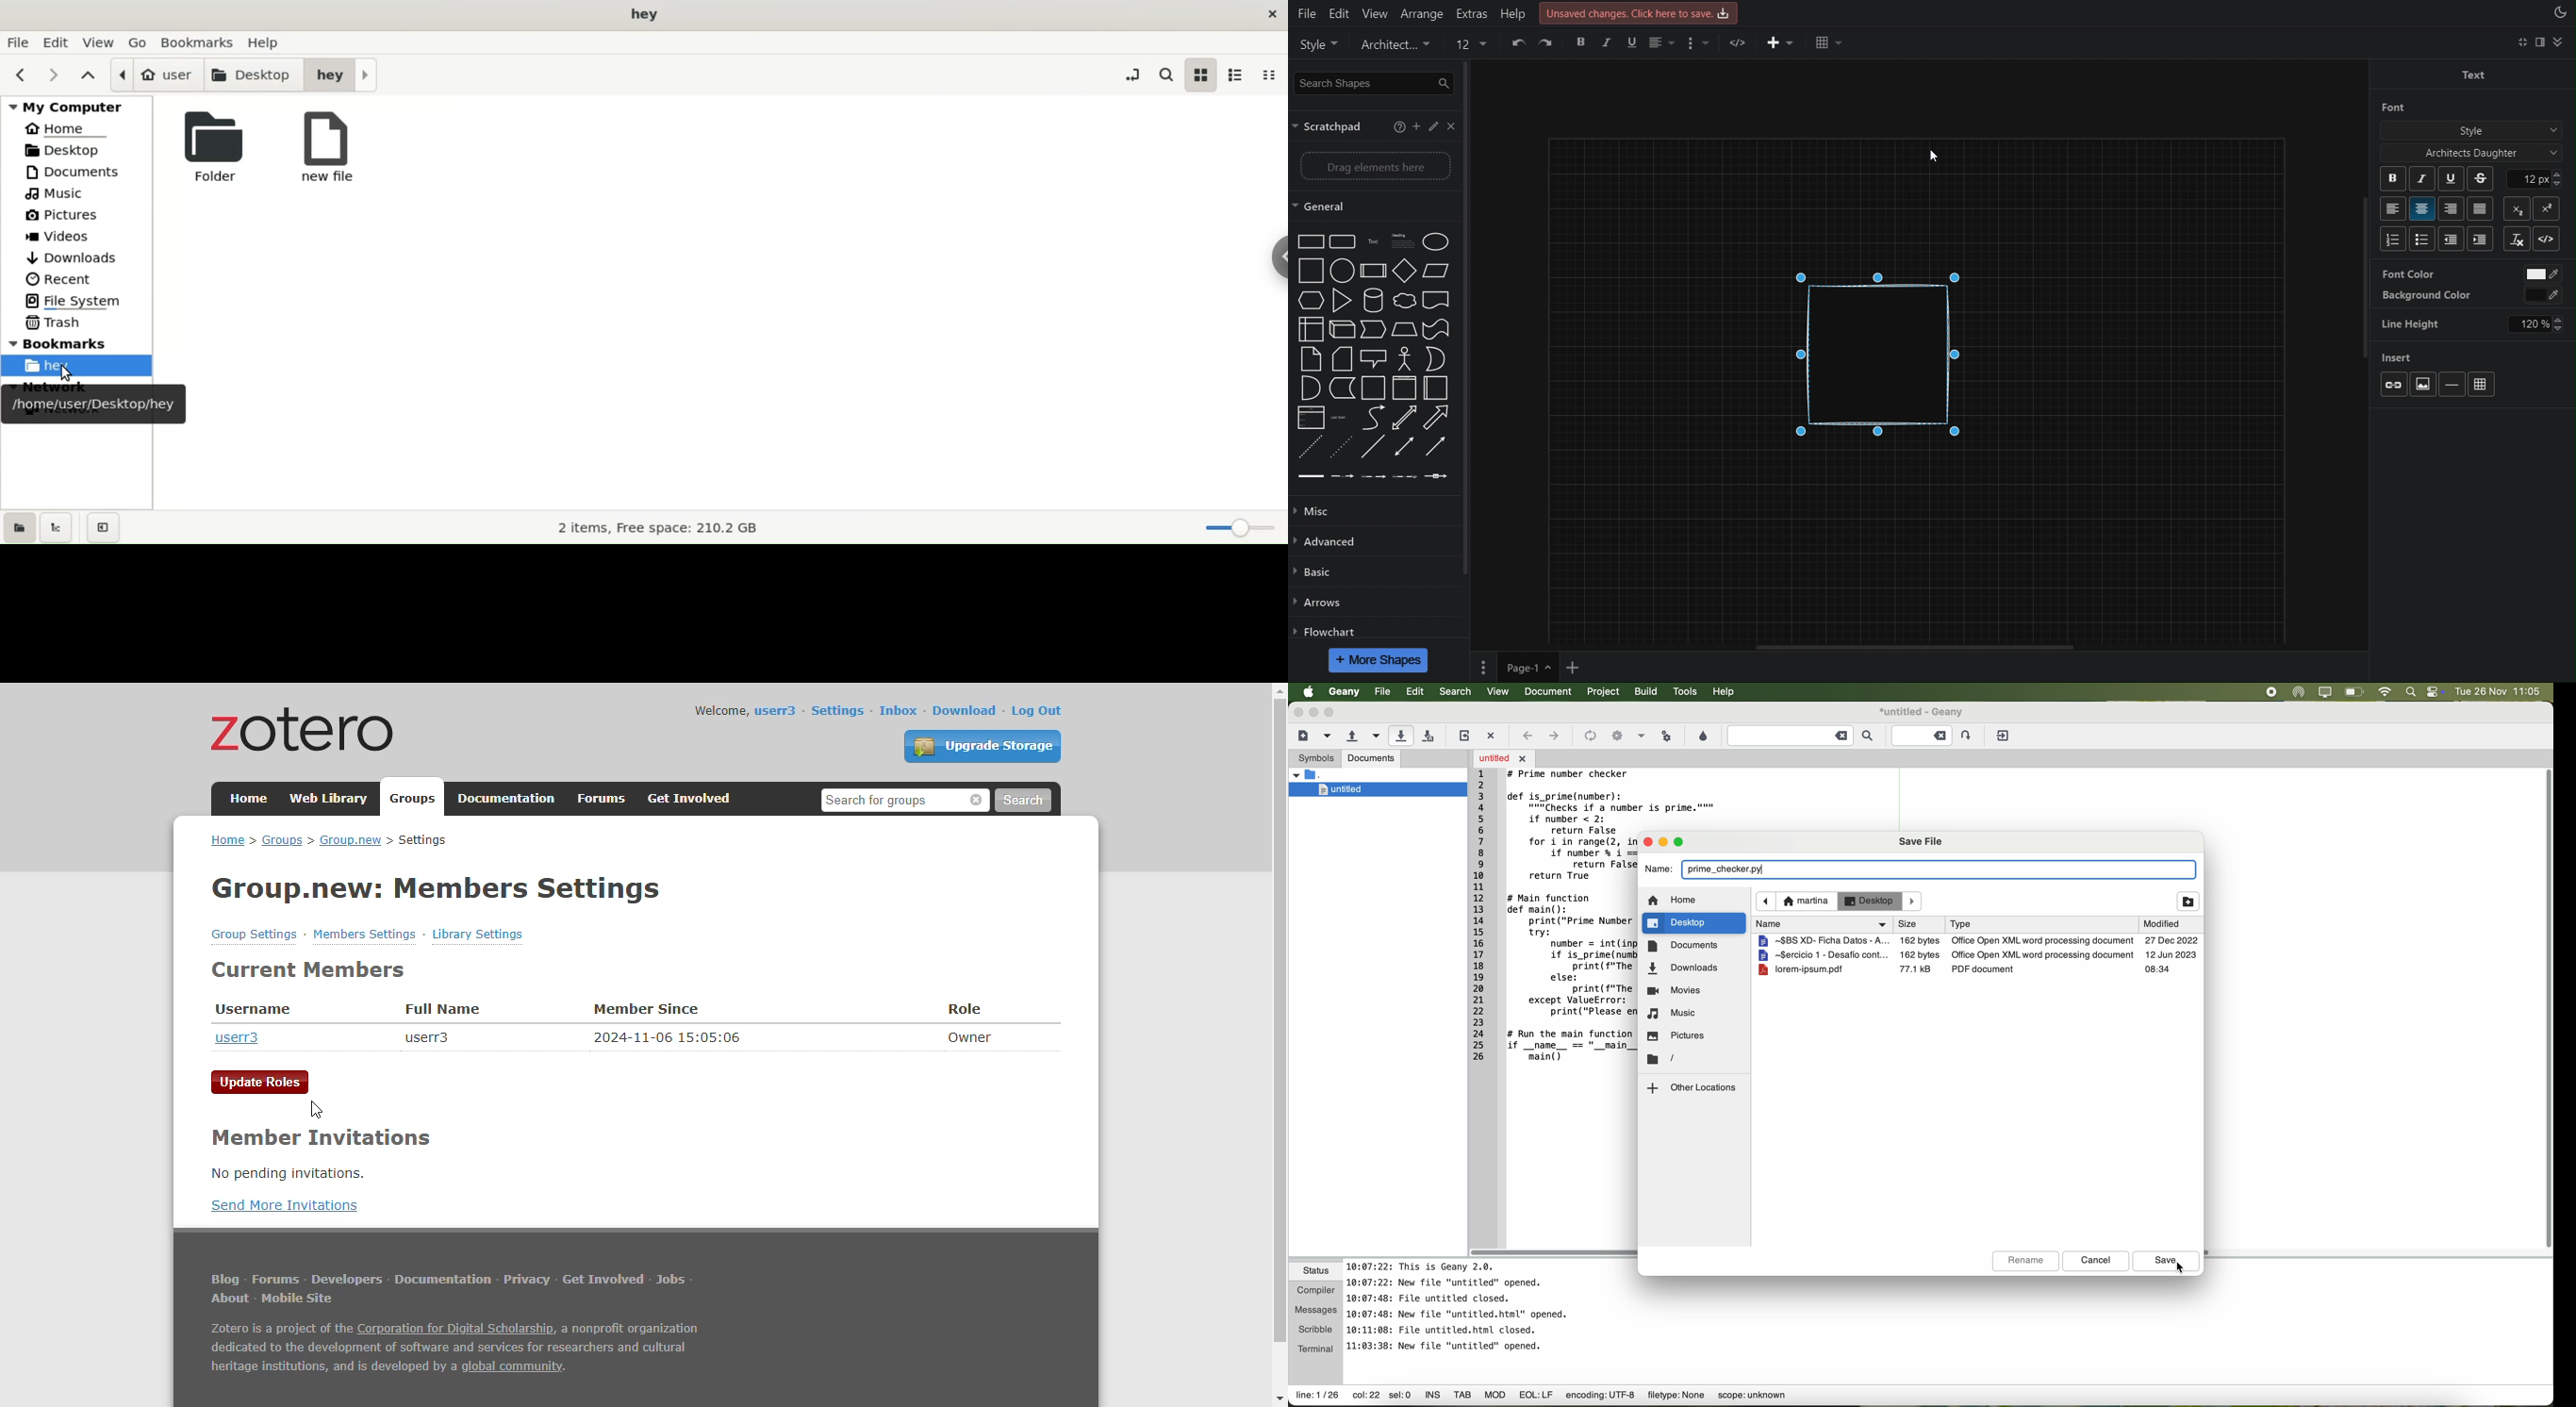 The image size is (2576, 1428). What do you see at coordinates (1872, 43) in the screenshot?
I see `Table` at bounding box center [1872, 43].